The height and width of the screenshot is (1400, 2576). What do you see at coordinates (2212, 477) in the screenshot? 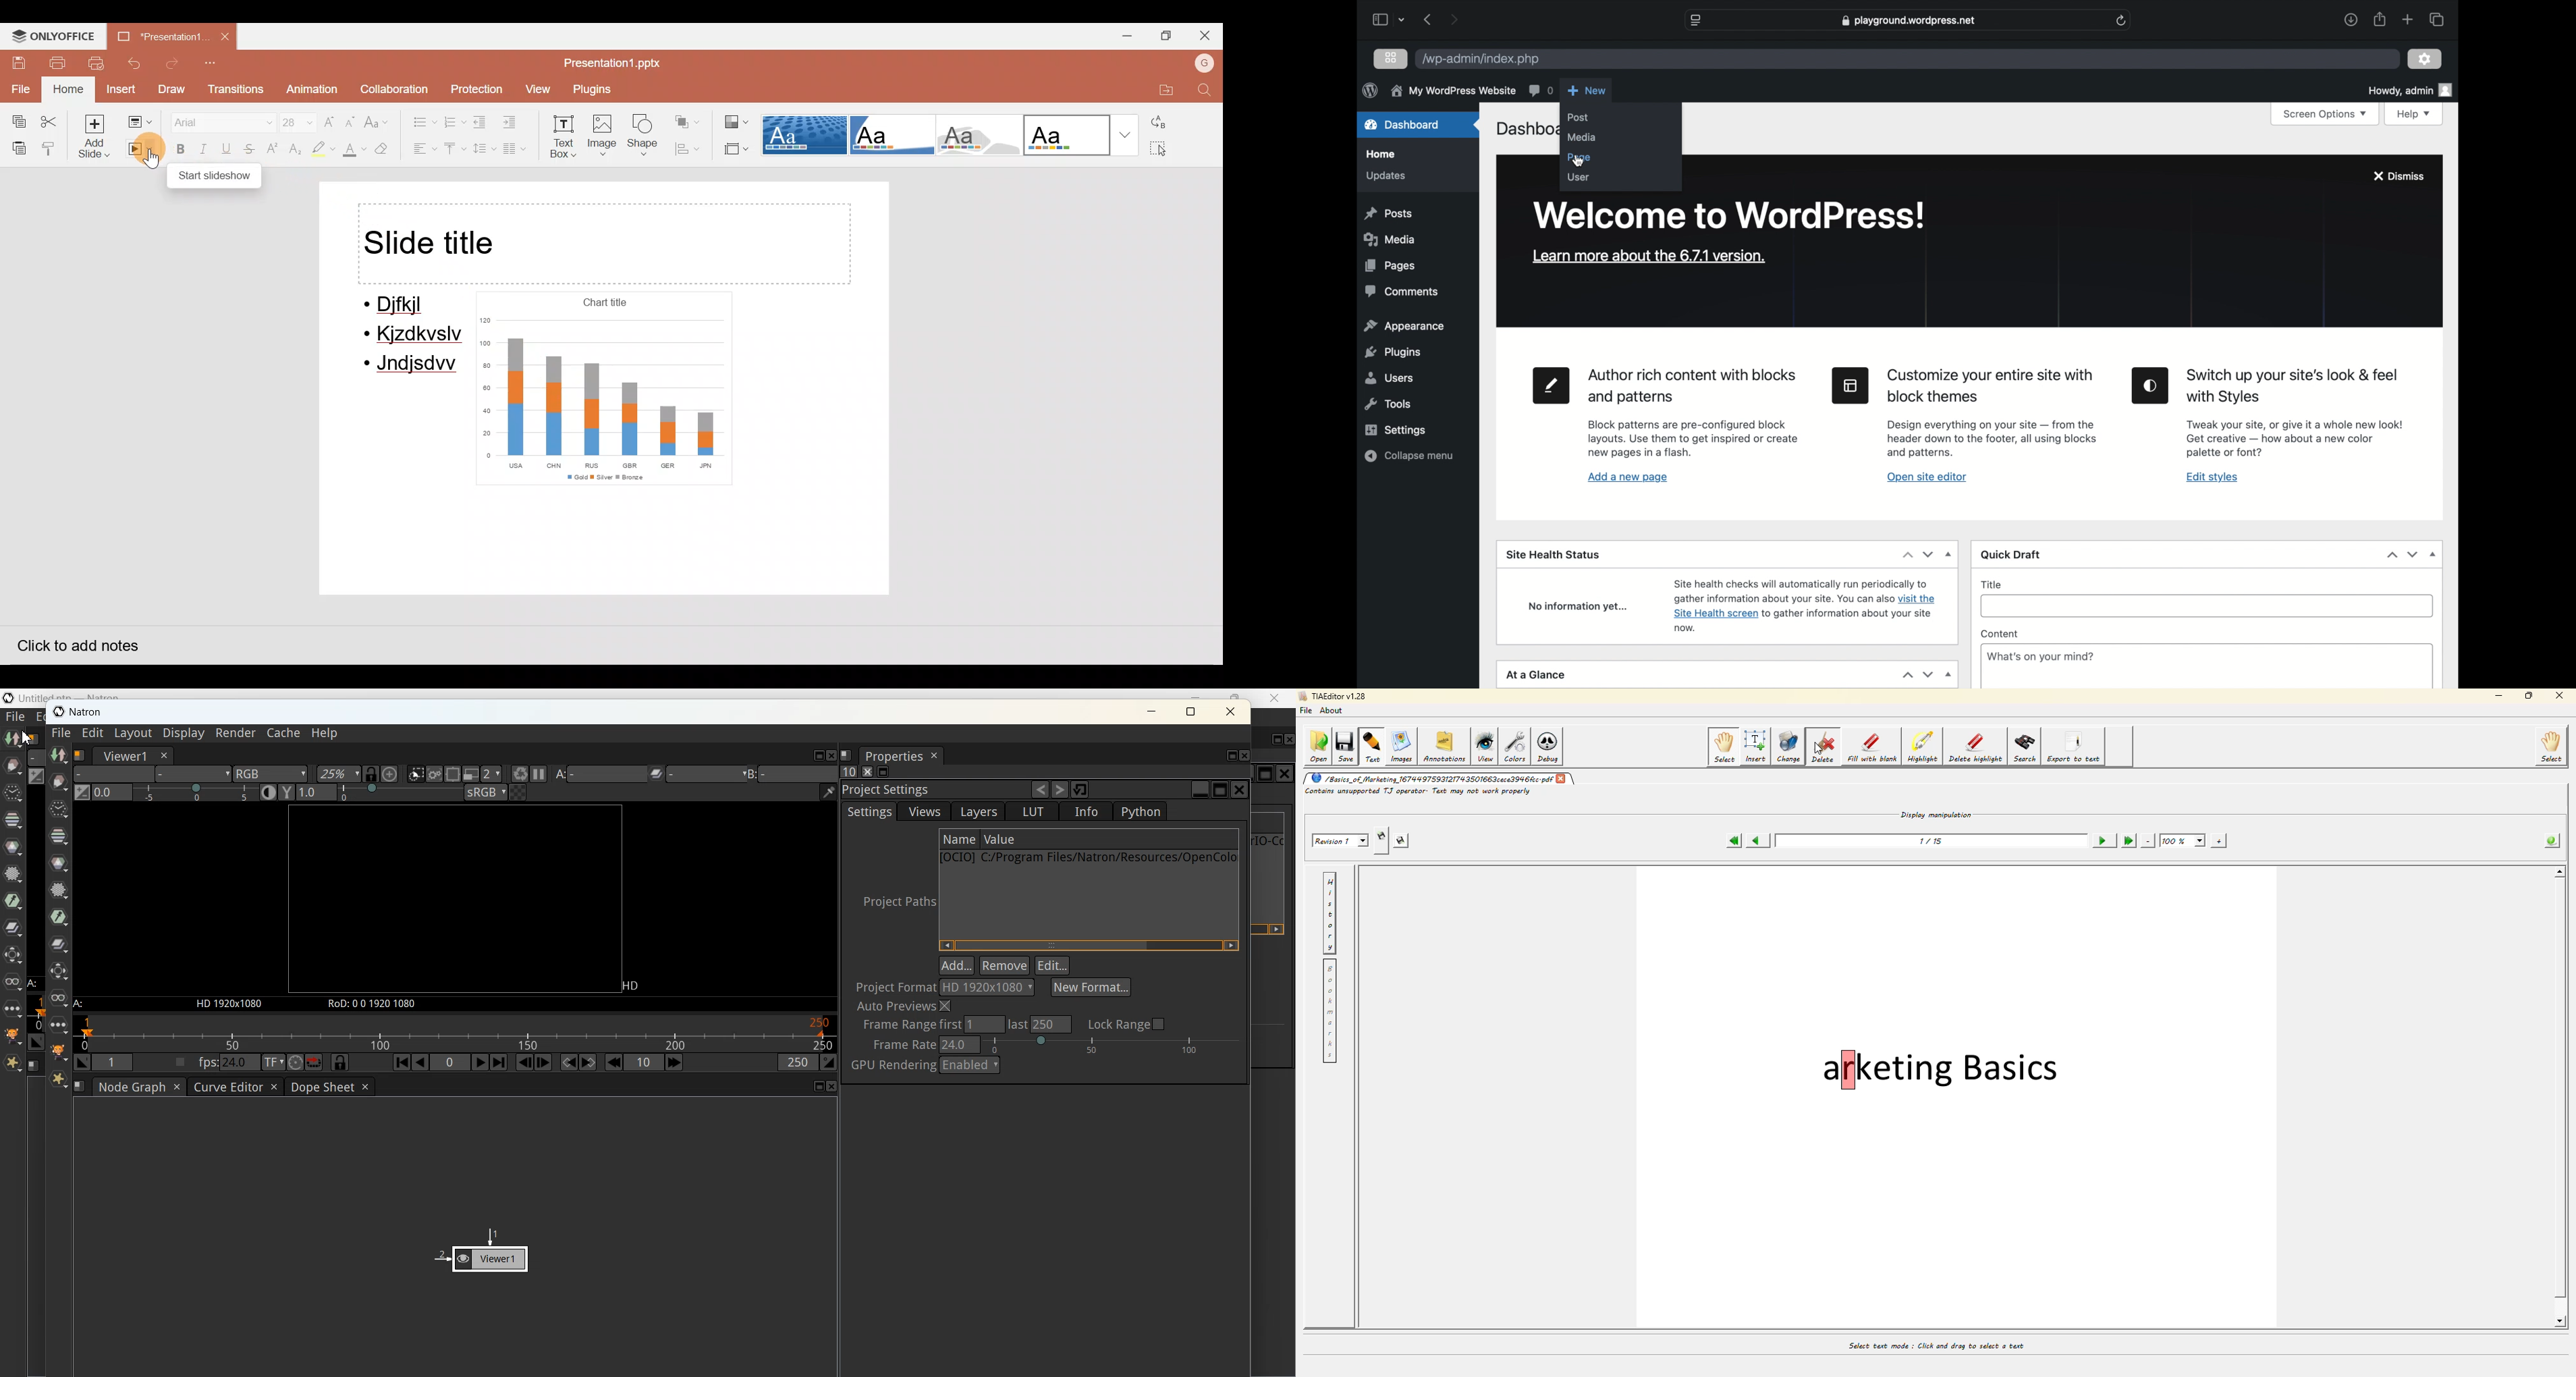
I see `edit styles` at bounding box center [2212, 477].